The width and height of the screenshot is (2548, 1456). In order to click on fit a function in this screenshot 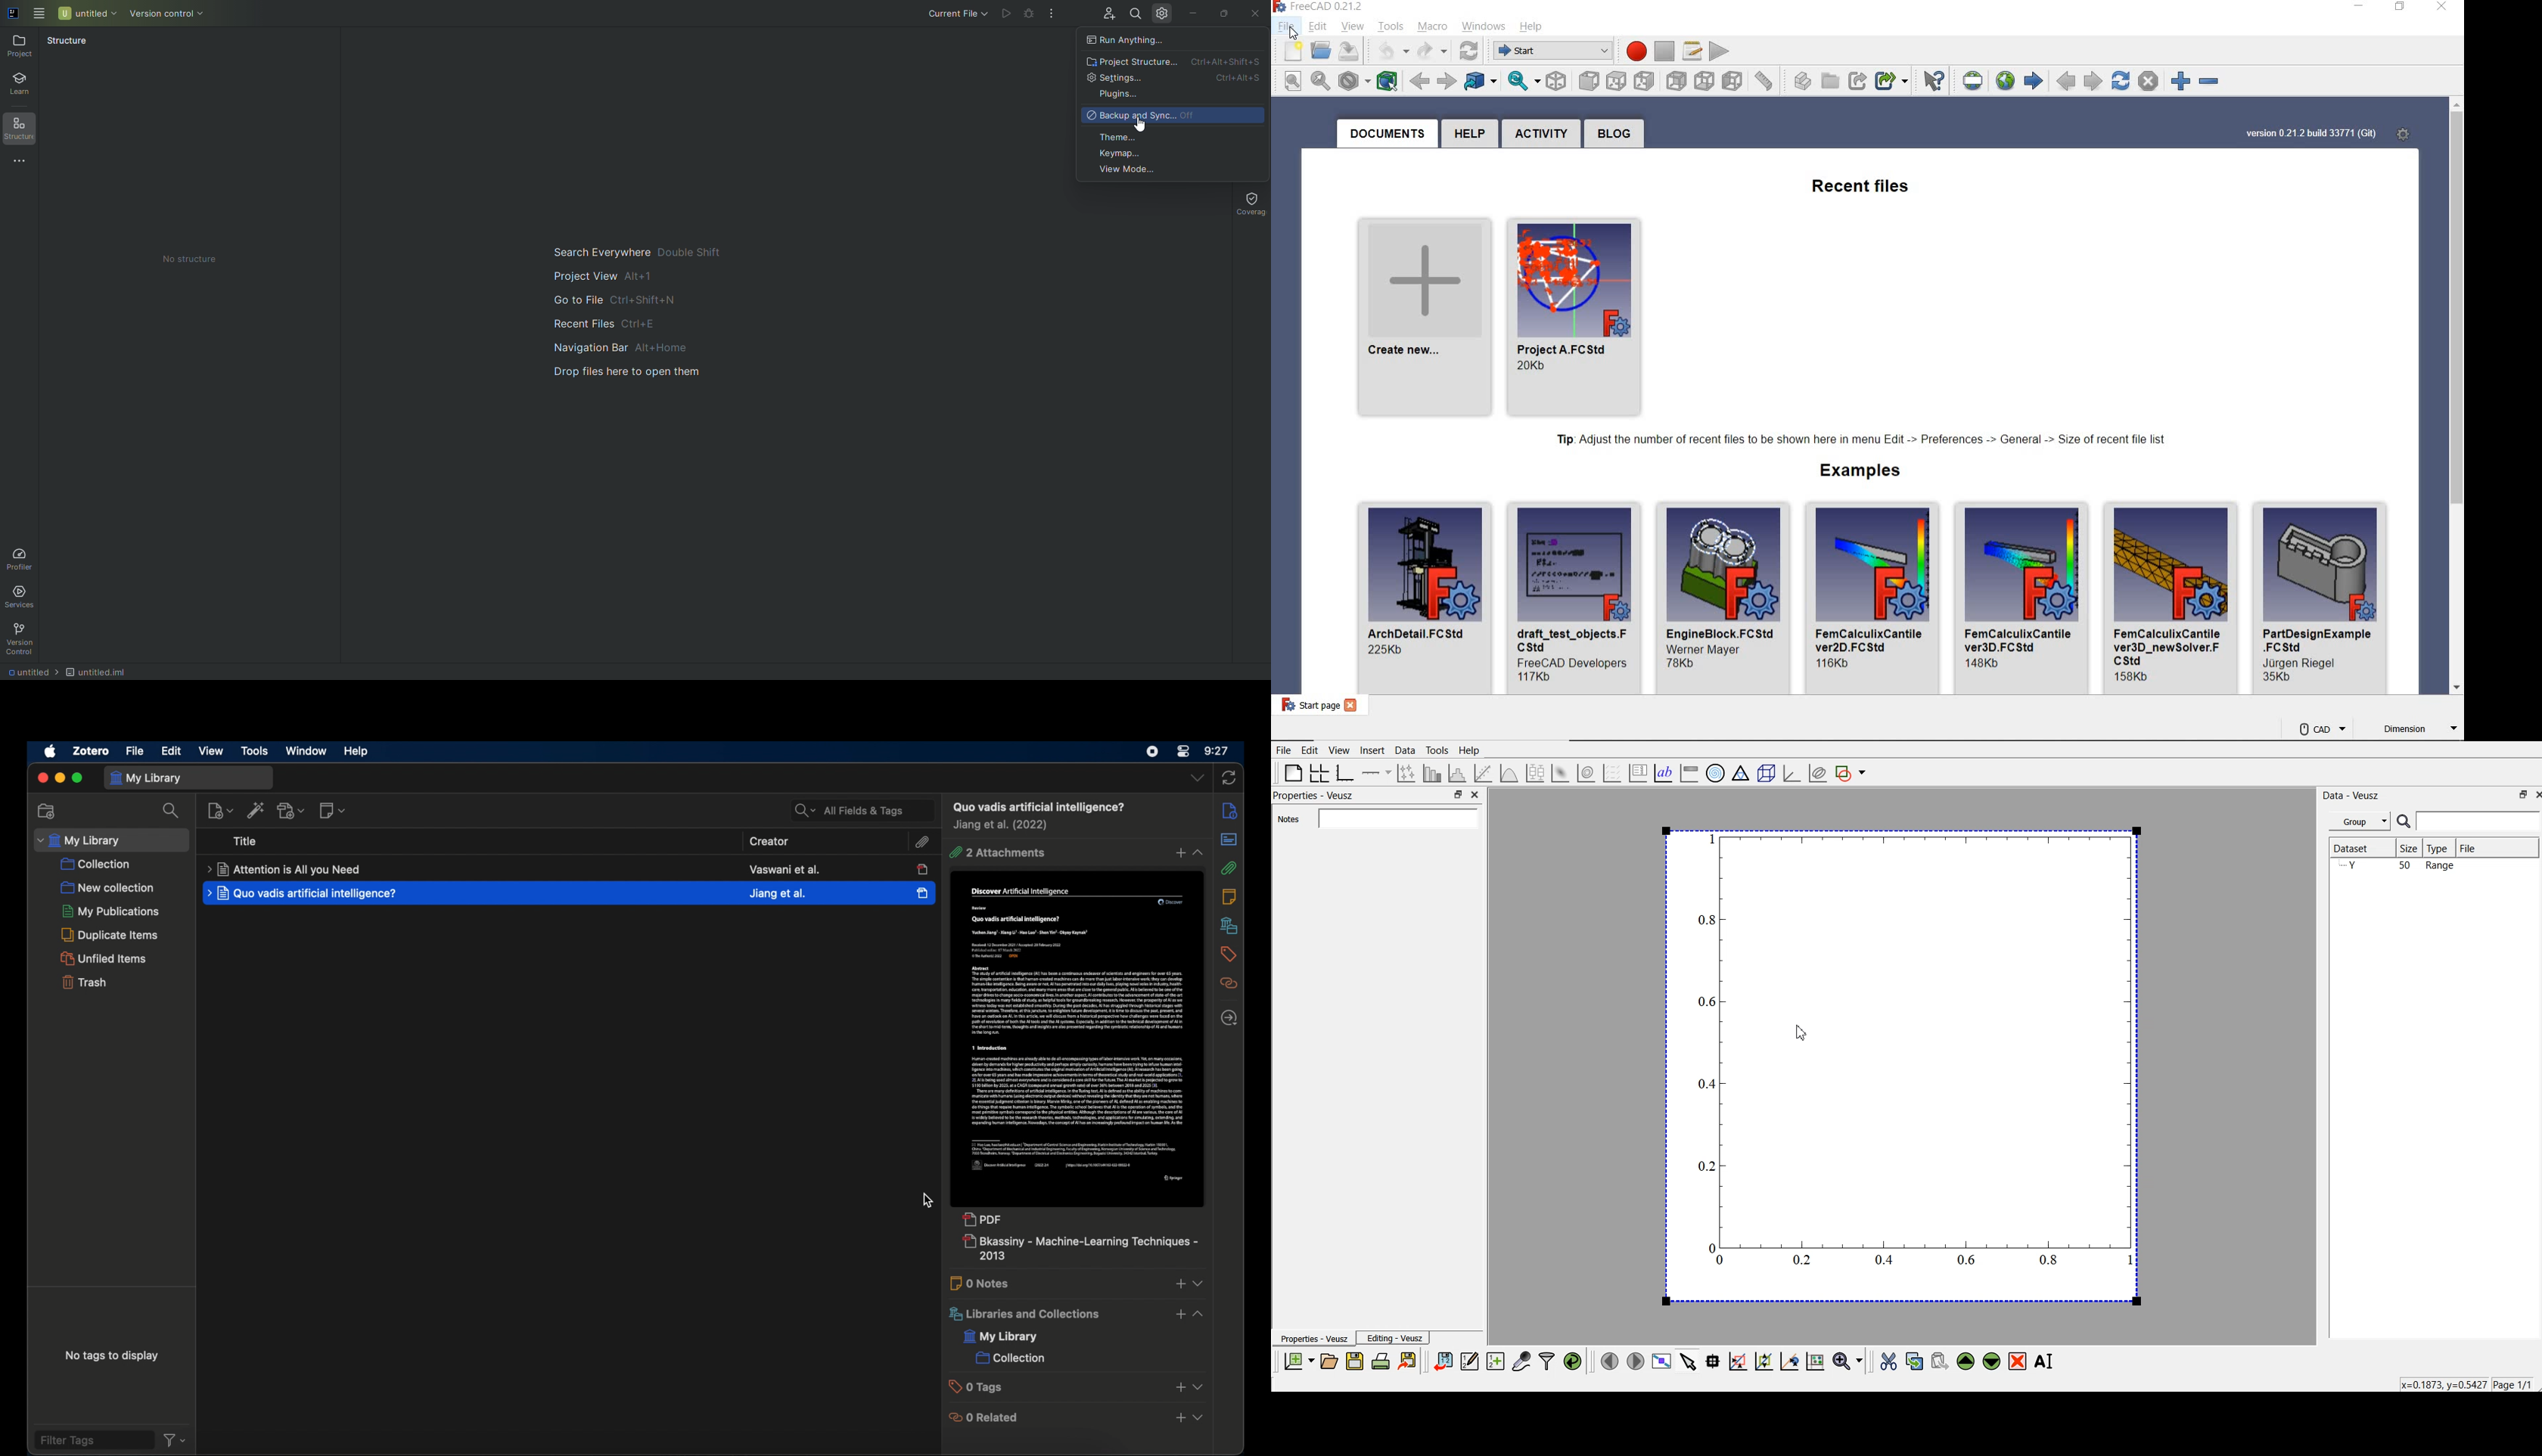, I will do `click(1485, 772)`.